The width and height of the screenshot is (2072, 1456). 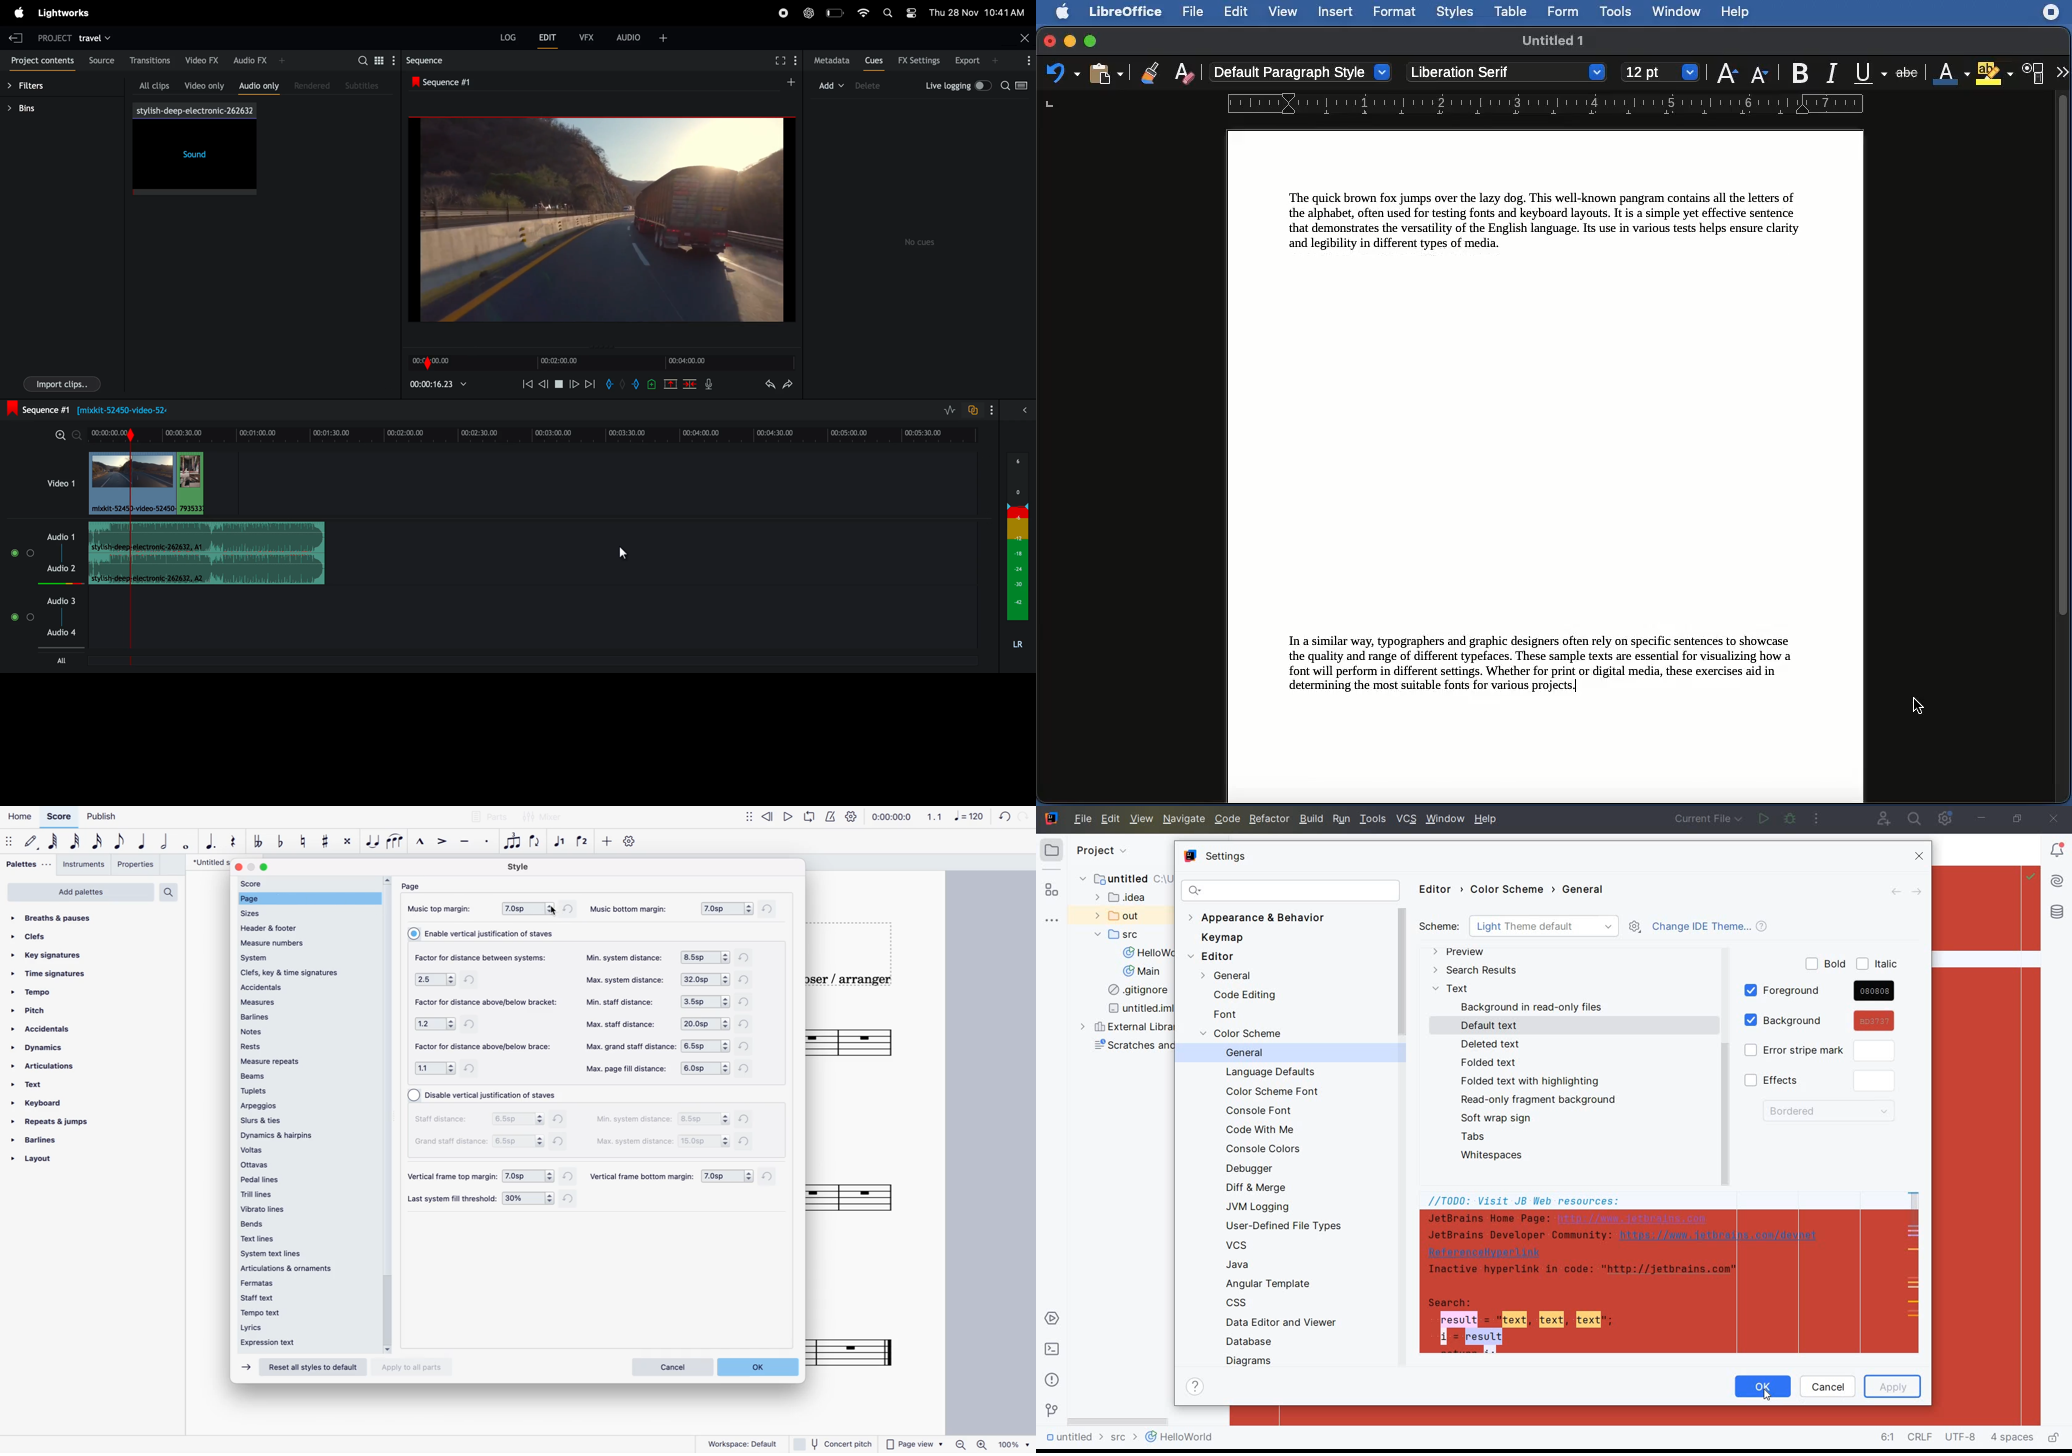 I want to click on version control, so click(x=1051, y=1413).